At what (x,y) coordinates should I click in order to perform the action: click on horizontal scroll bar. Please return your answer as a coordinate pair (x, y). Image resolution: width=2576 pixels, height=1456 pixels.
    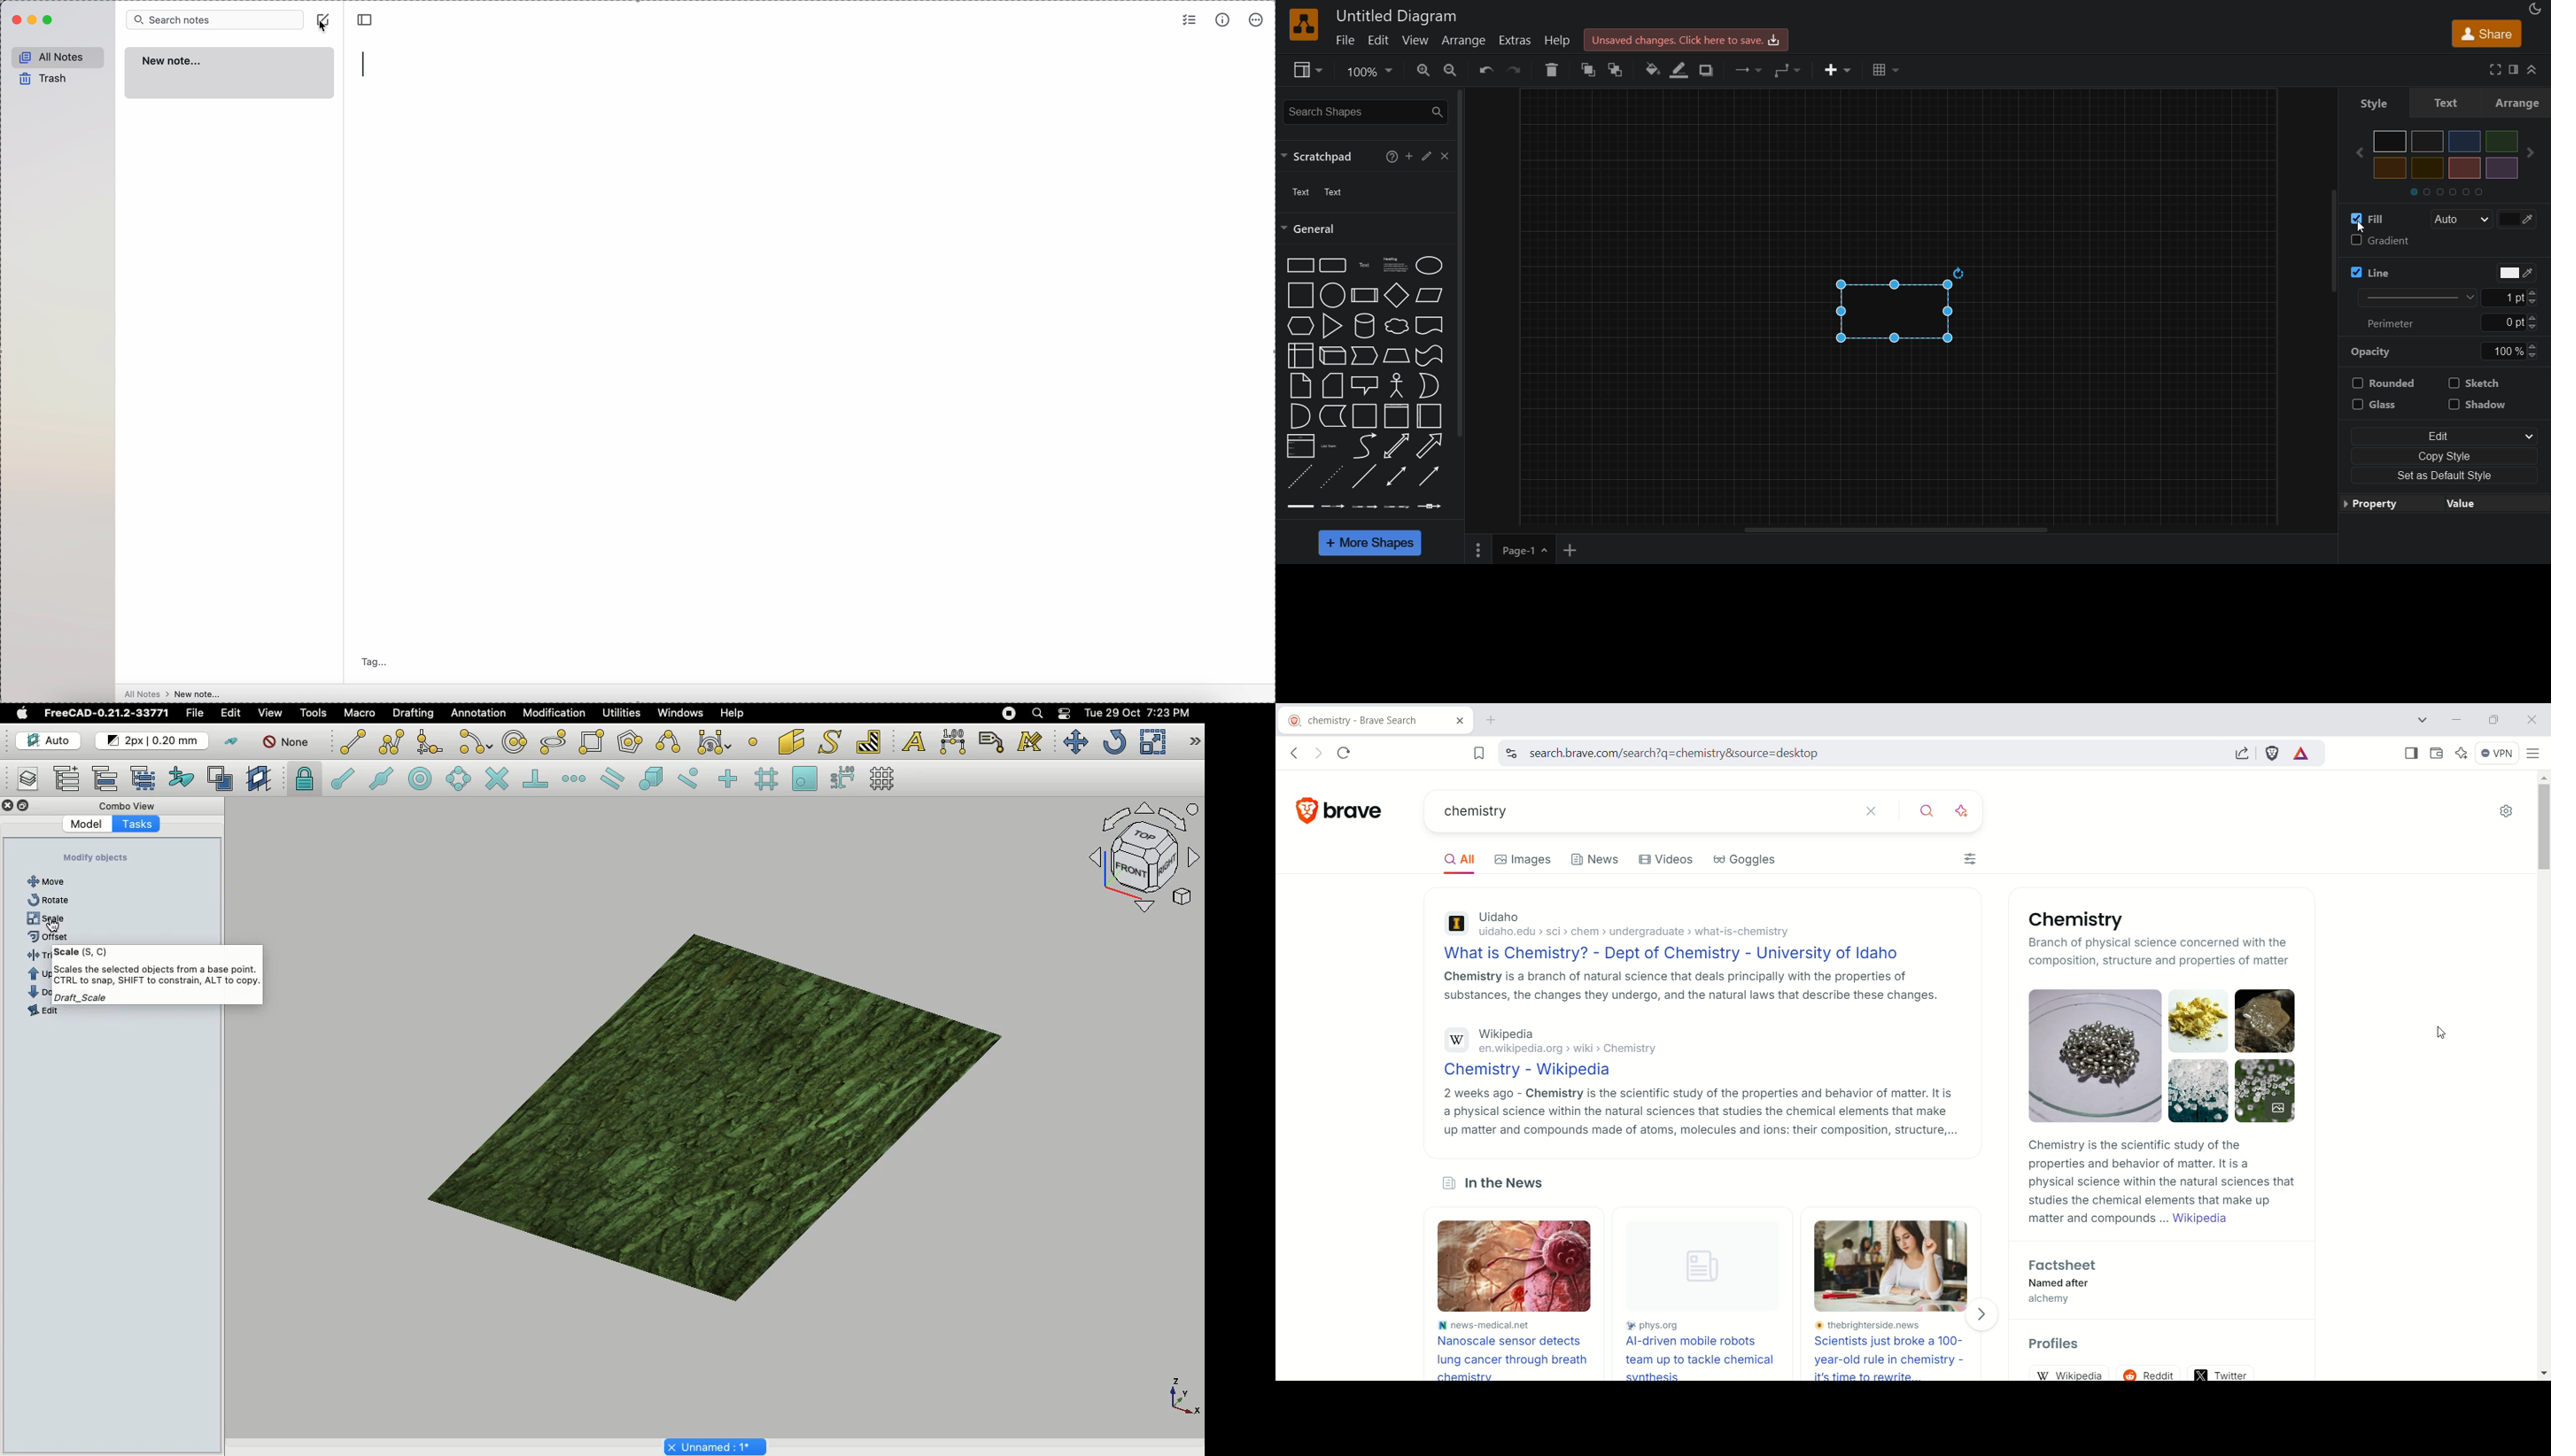
    Looking at the image, I should click on (1898, 531).